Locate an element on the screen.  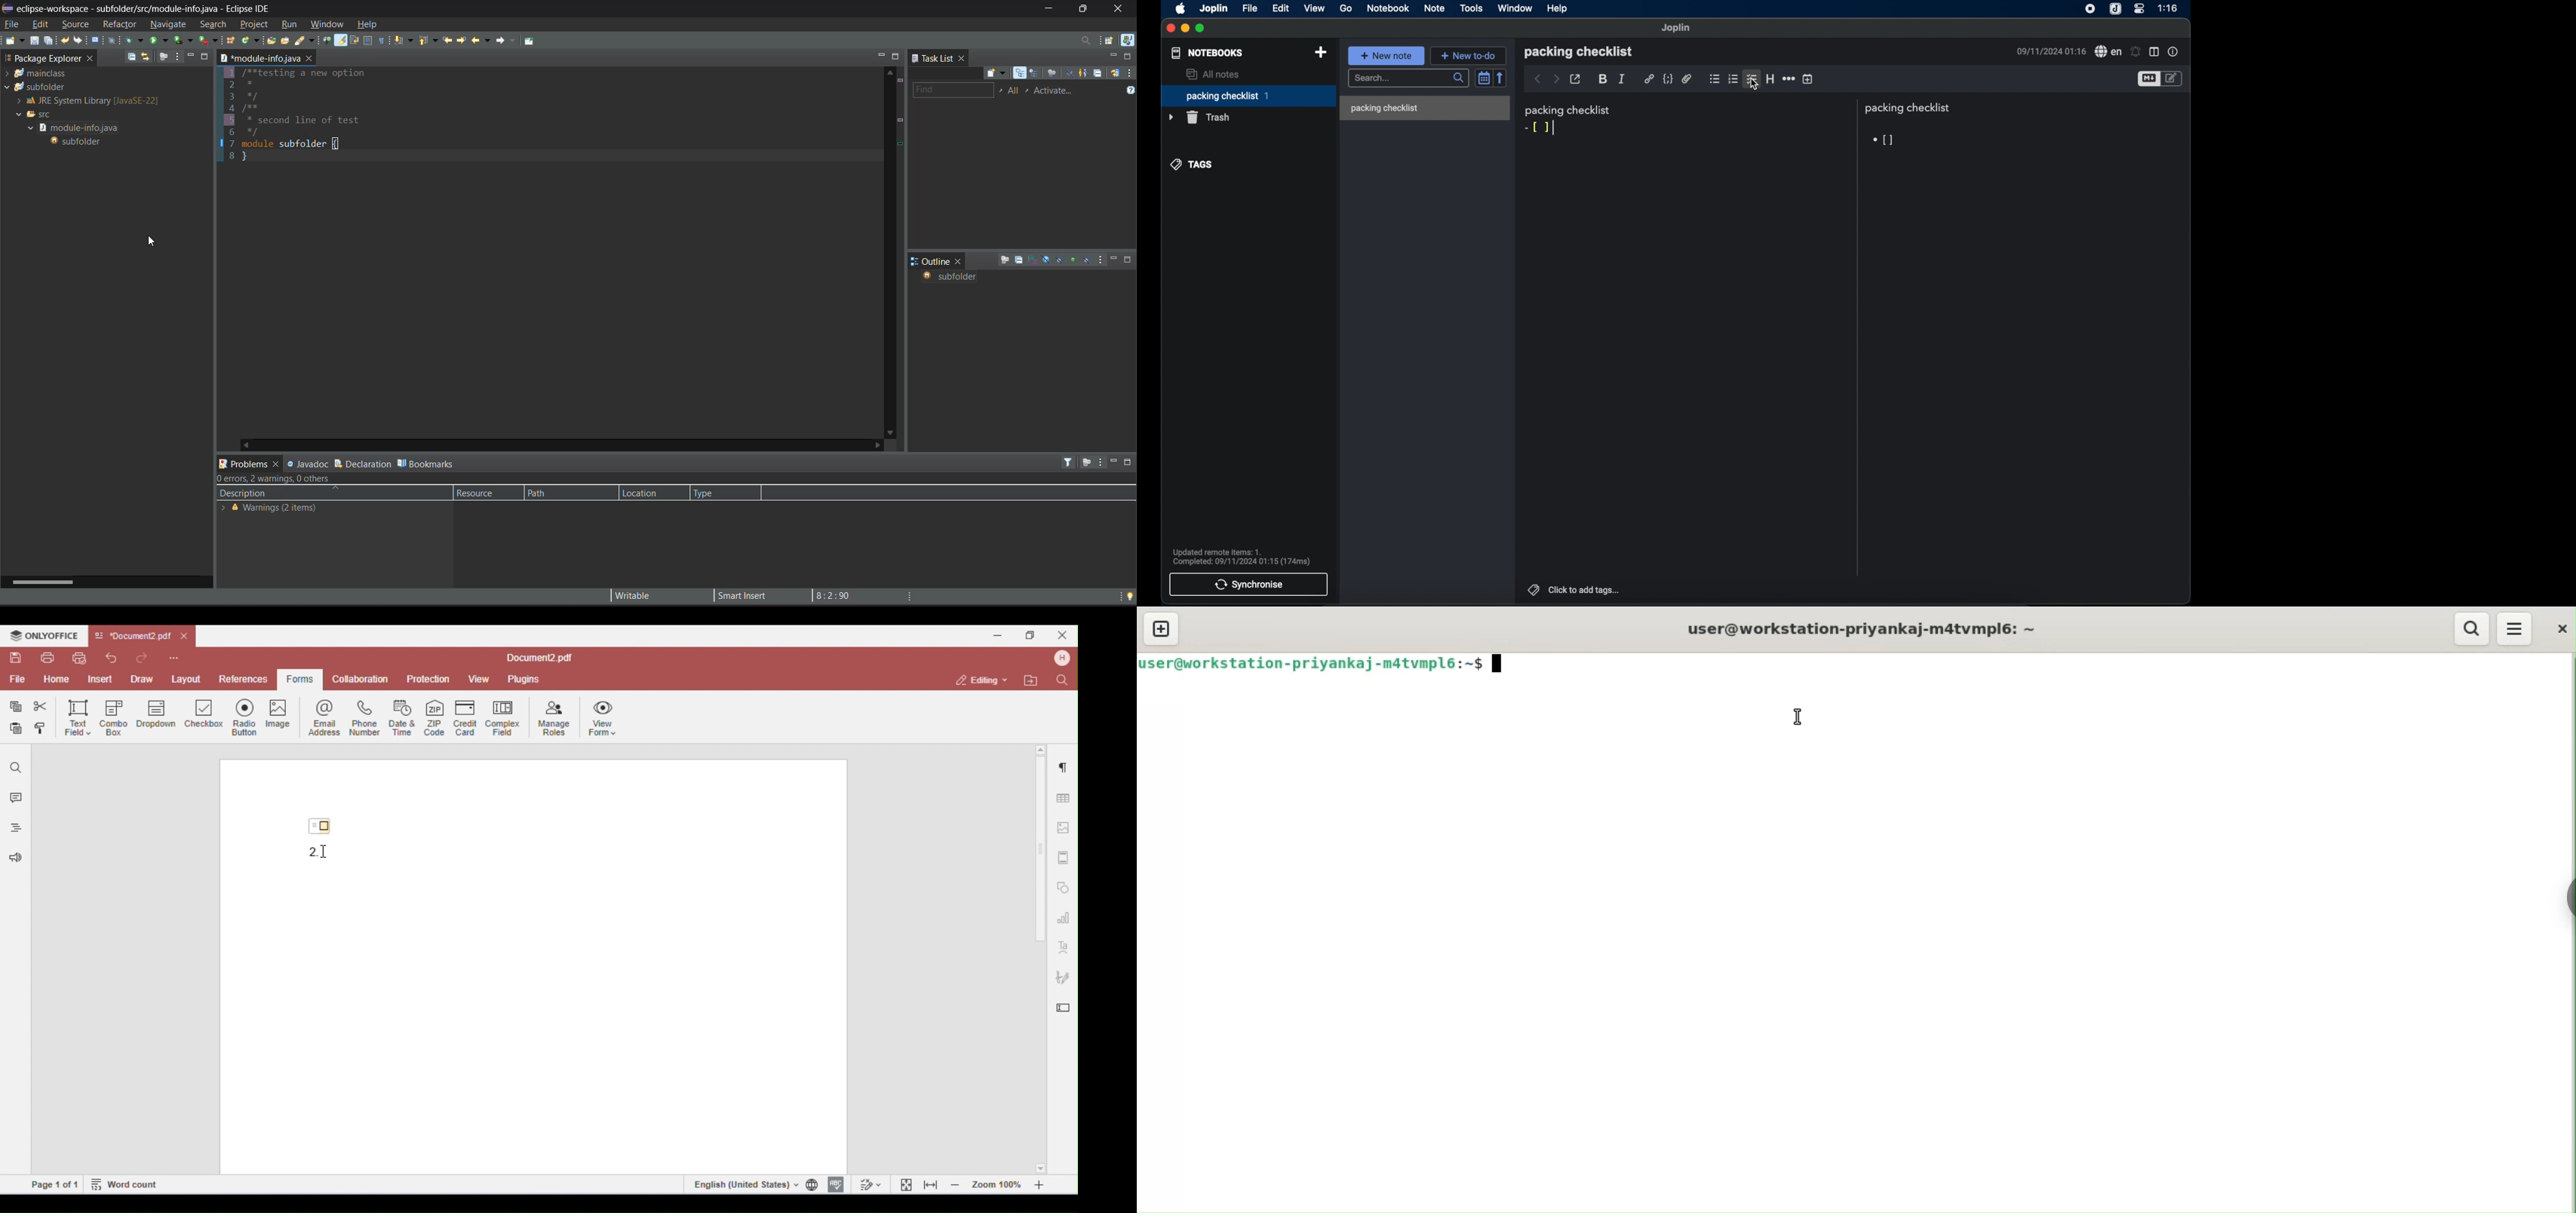
minimize is located at coordinates (1185, 29).